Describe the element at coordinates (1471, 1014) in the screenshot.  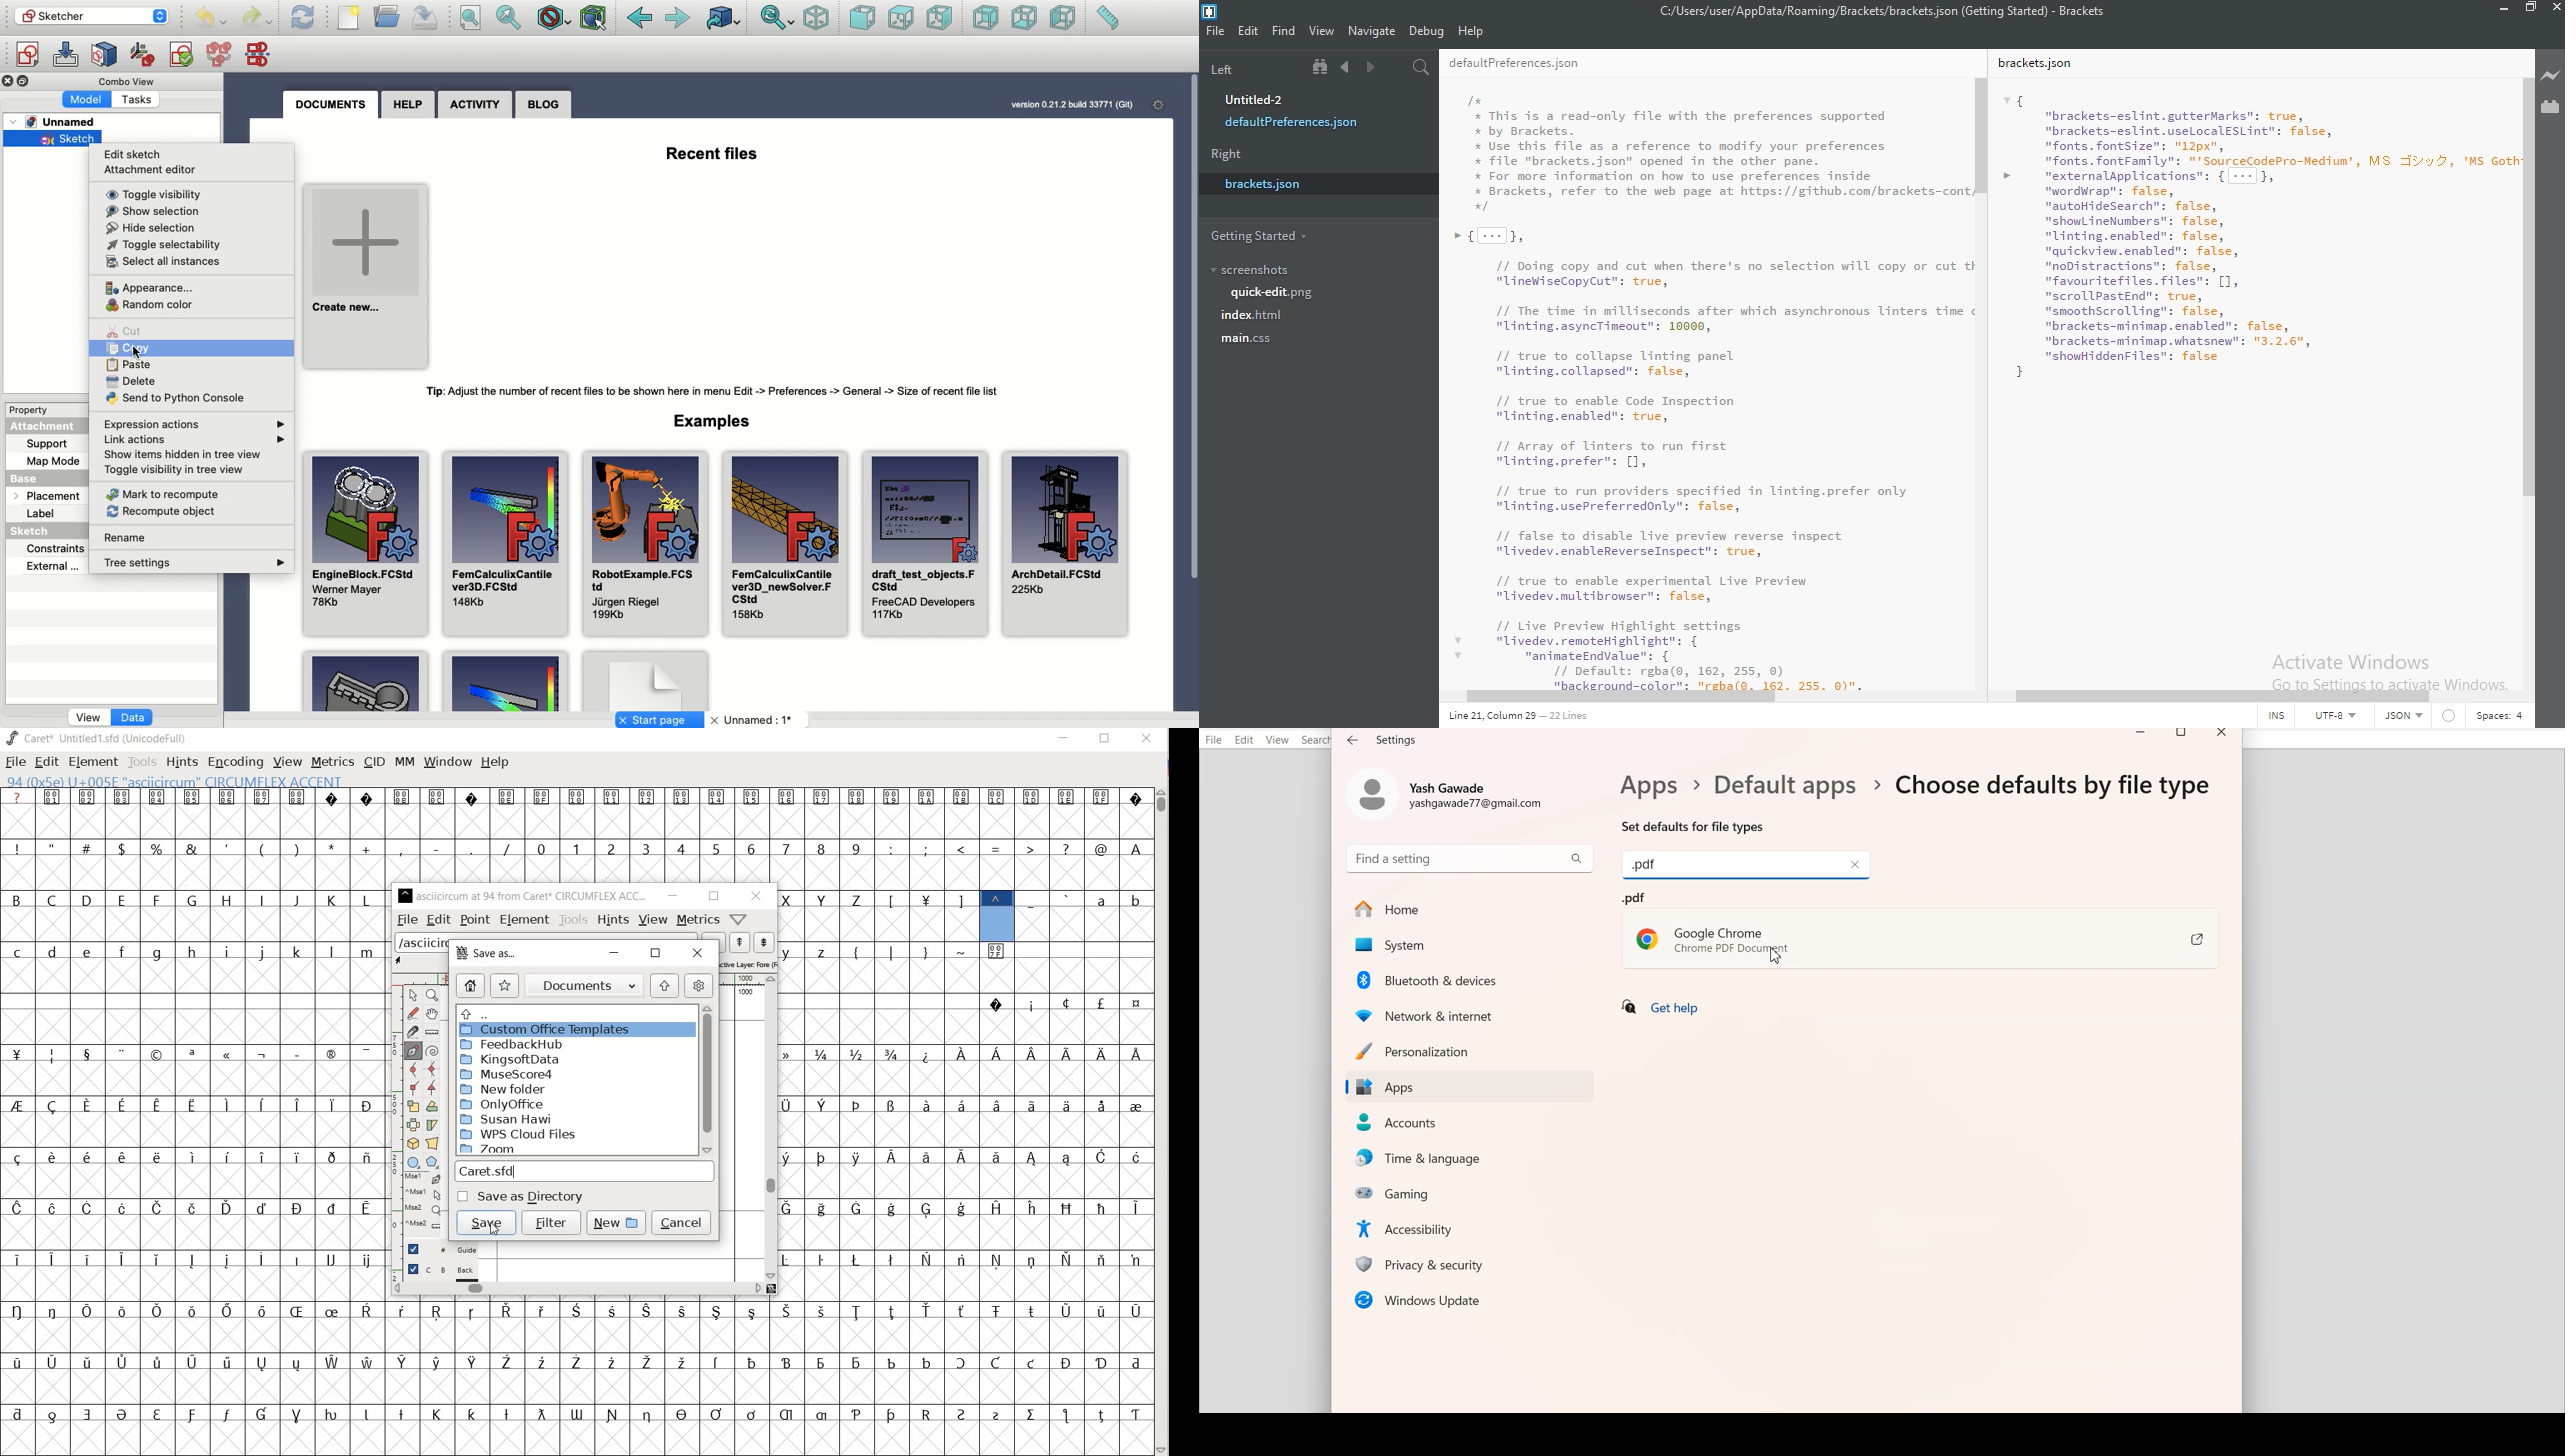
I see `Network & Internet` at that location.